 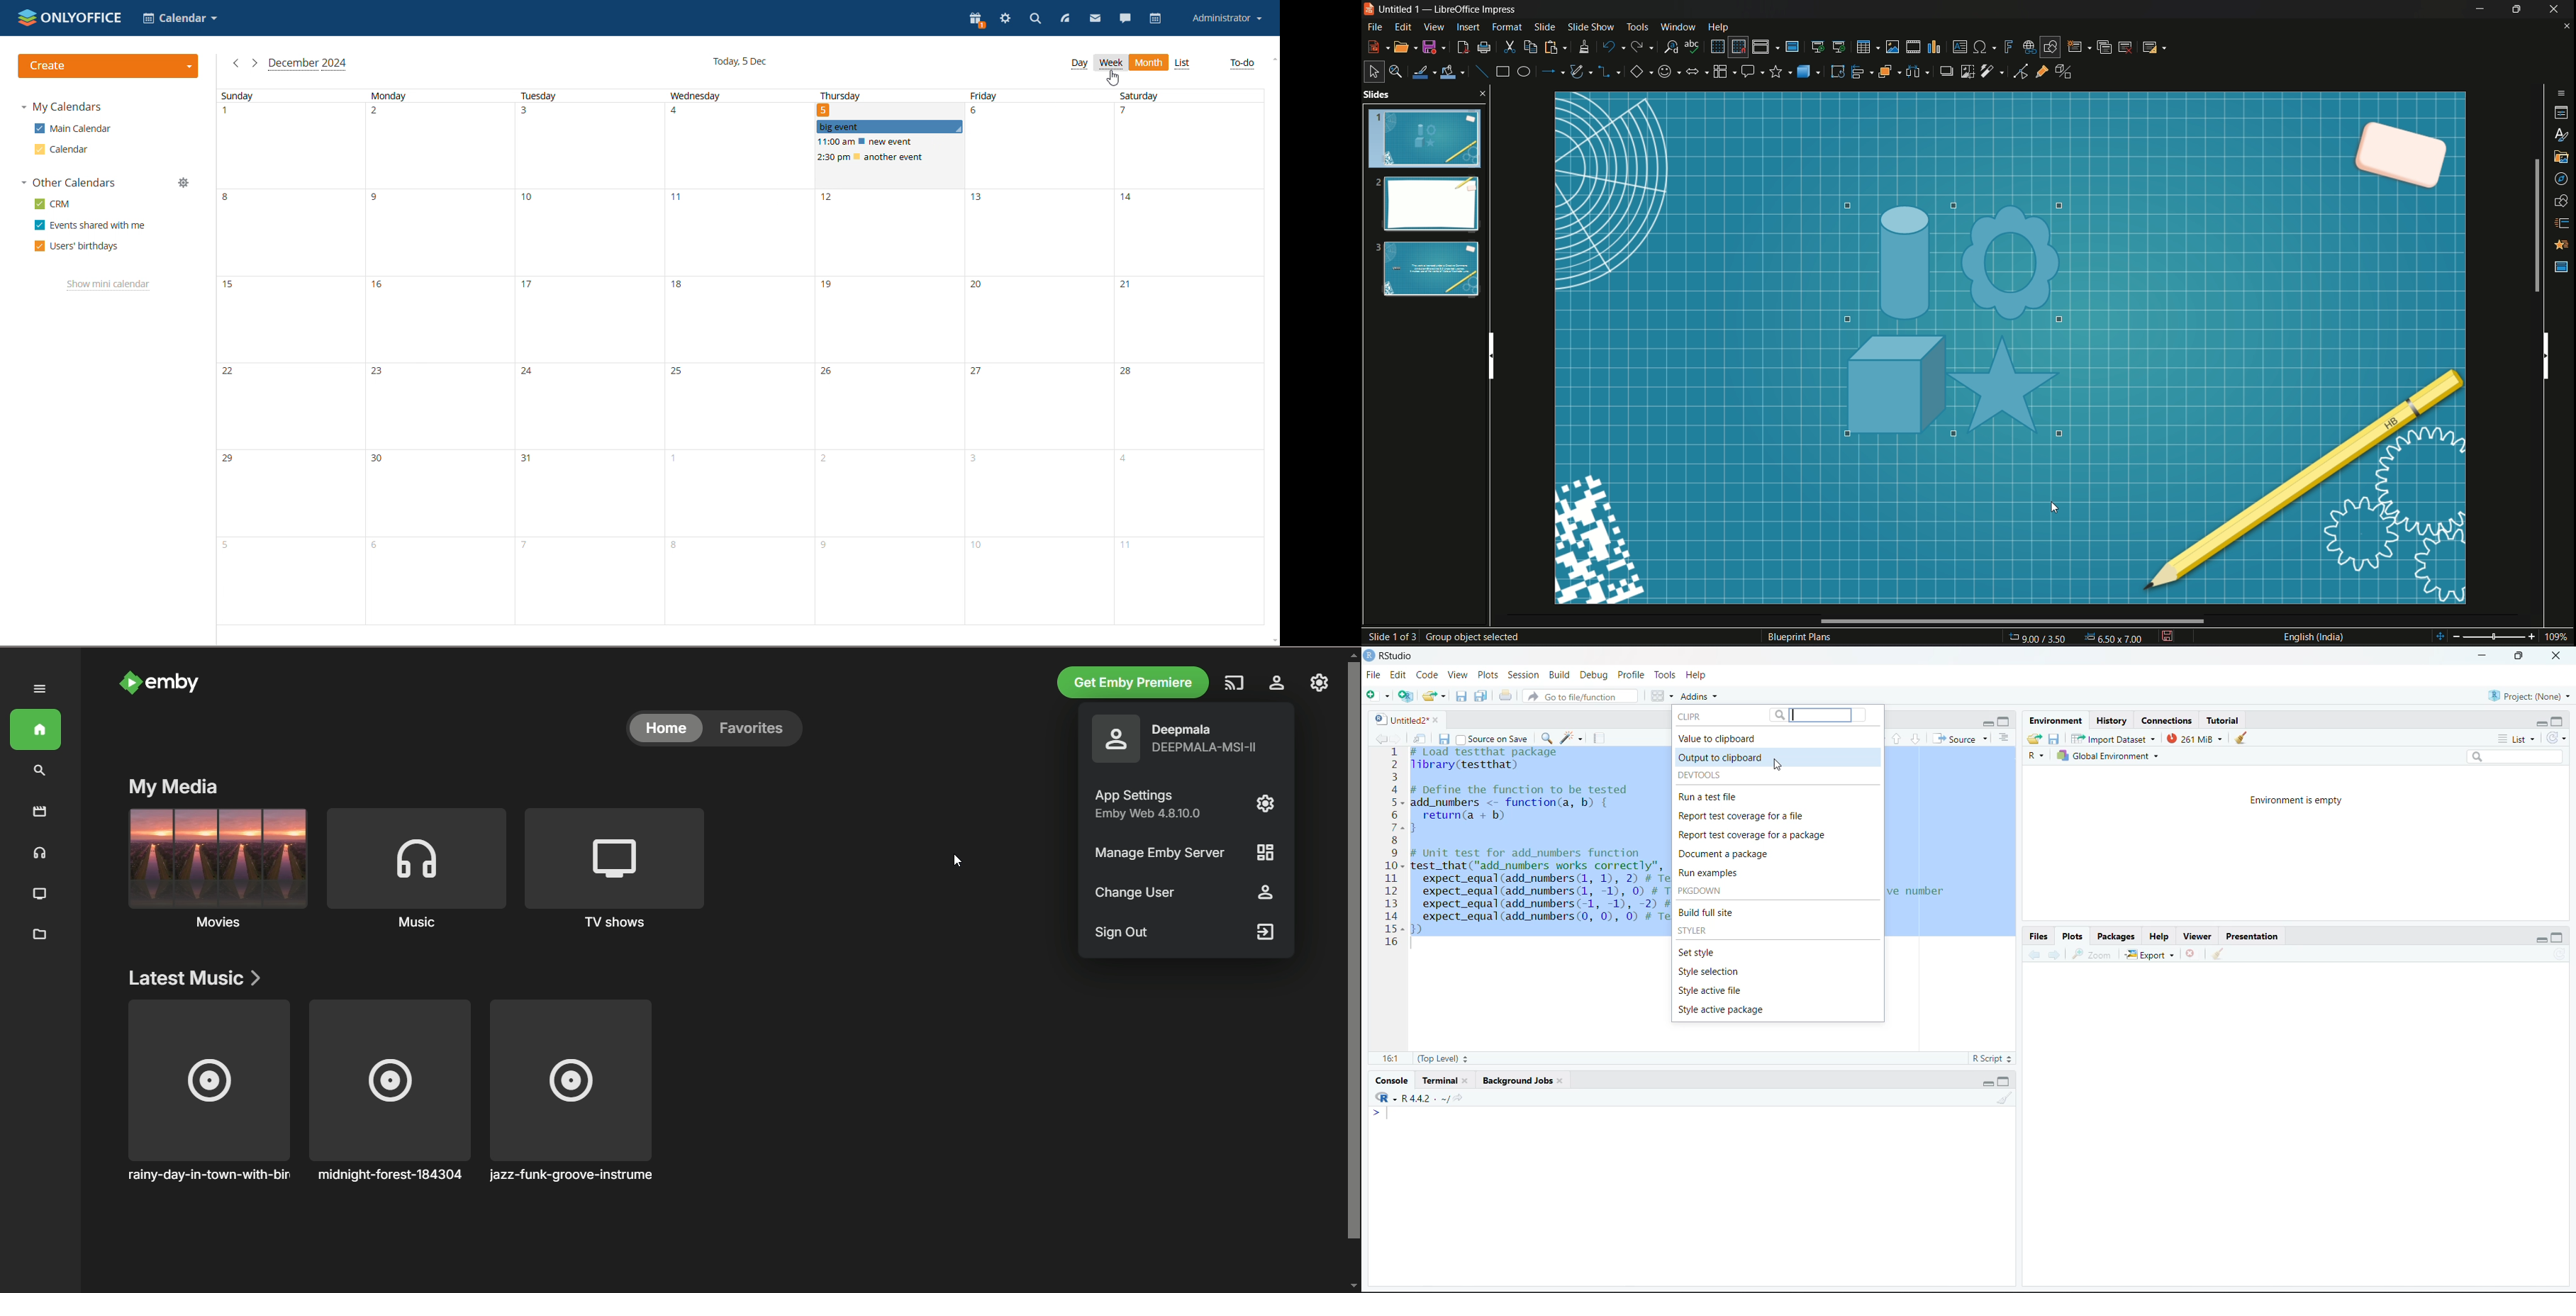 What do you see at coordinates (1983, 722) in the screenshot?
I see `minimize` at bounding box center [1983, 722].